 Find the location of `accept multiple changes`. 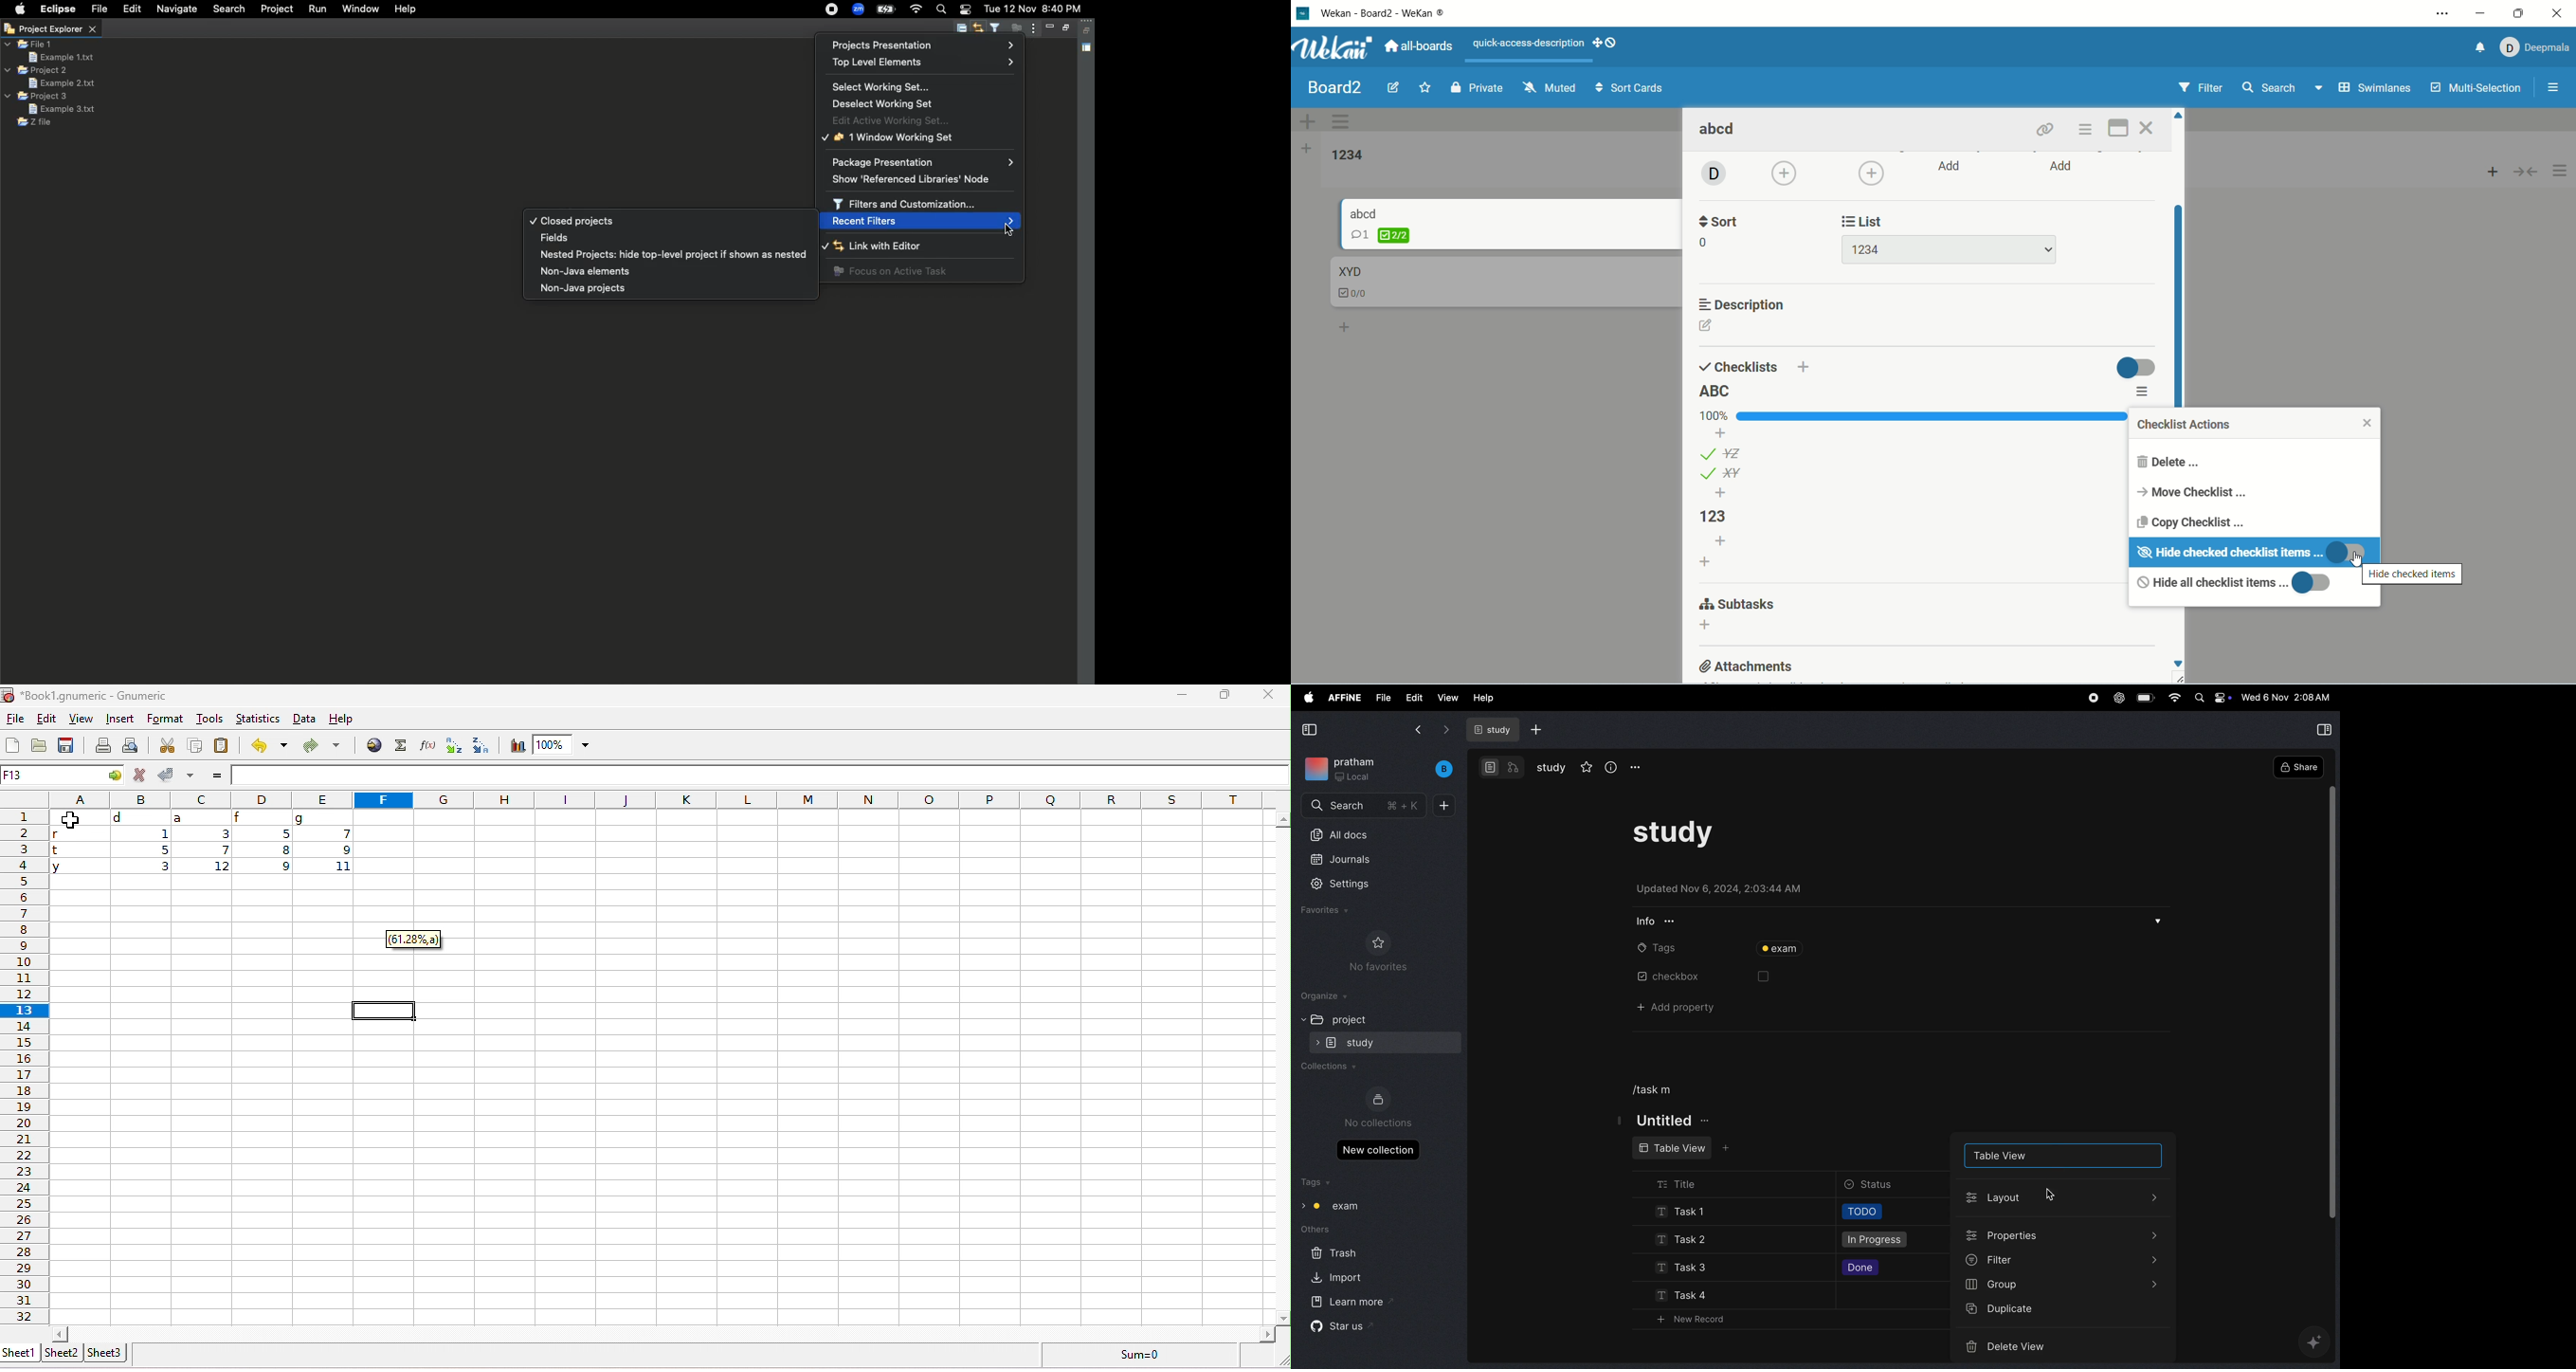

accept multiple changes is located at coordinates (191, 775).